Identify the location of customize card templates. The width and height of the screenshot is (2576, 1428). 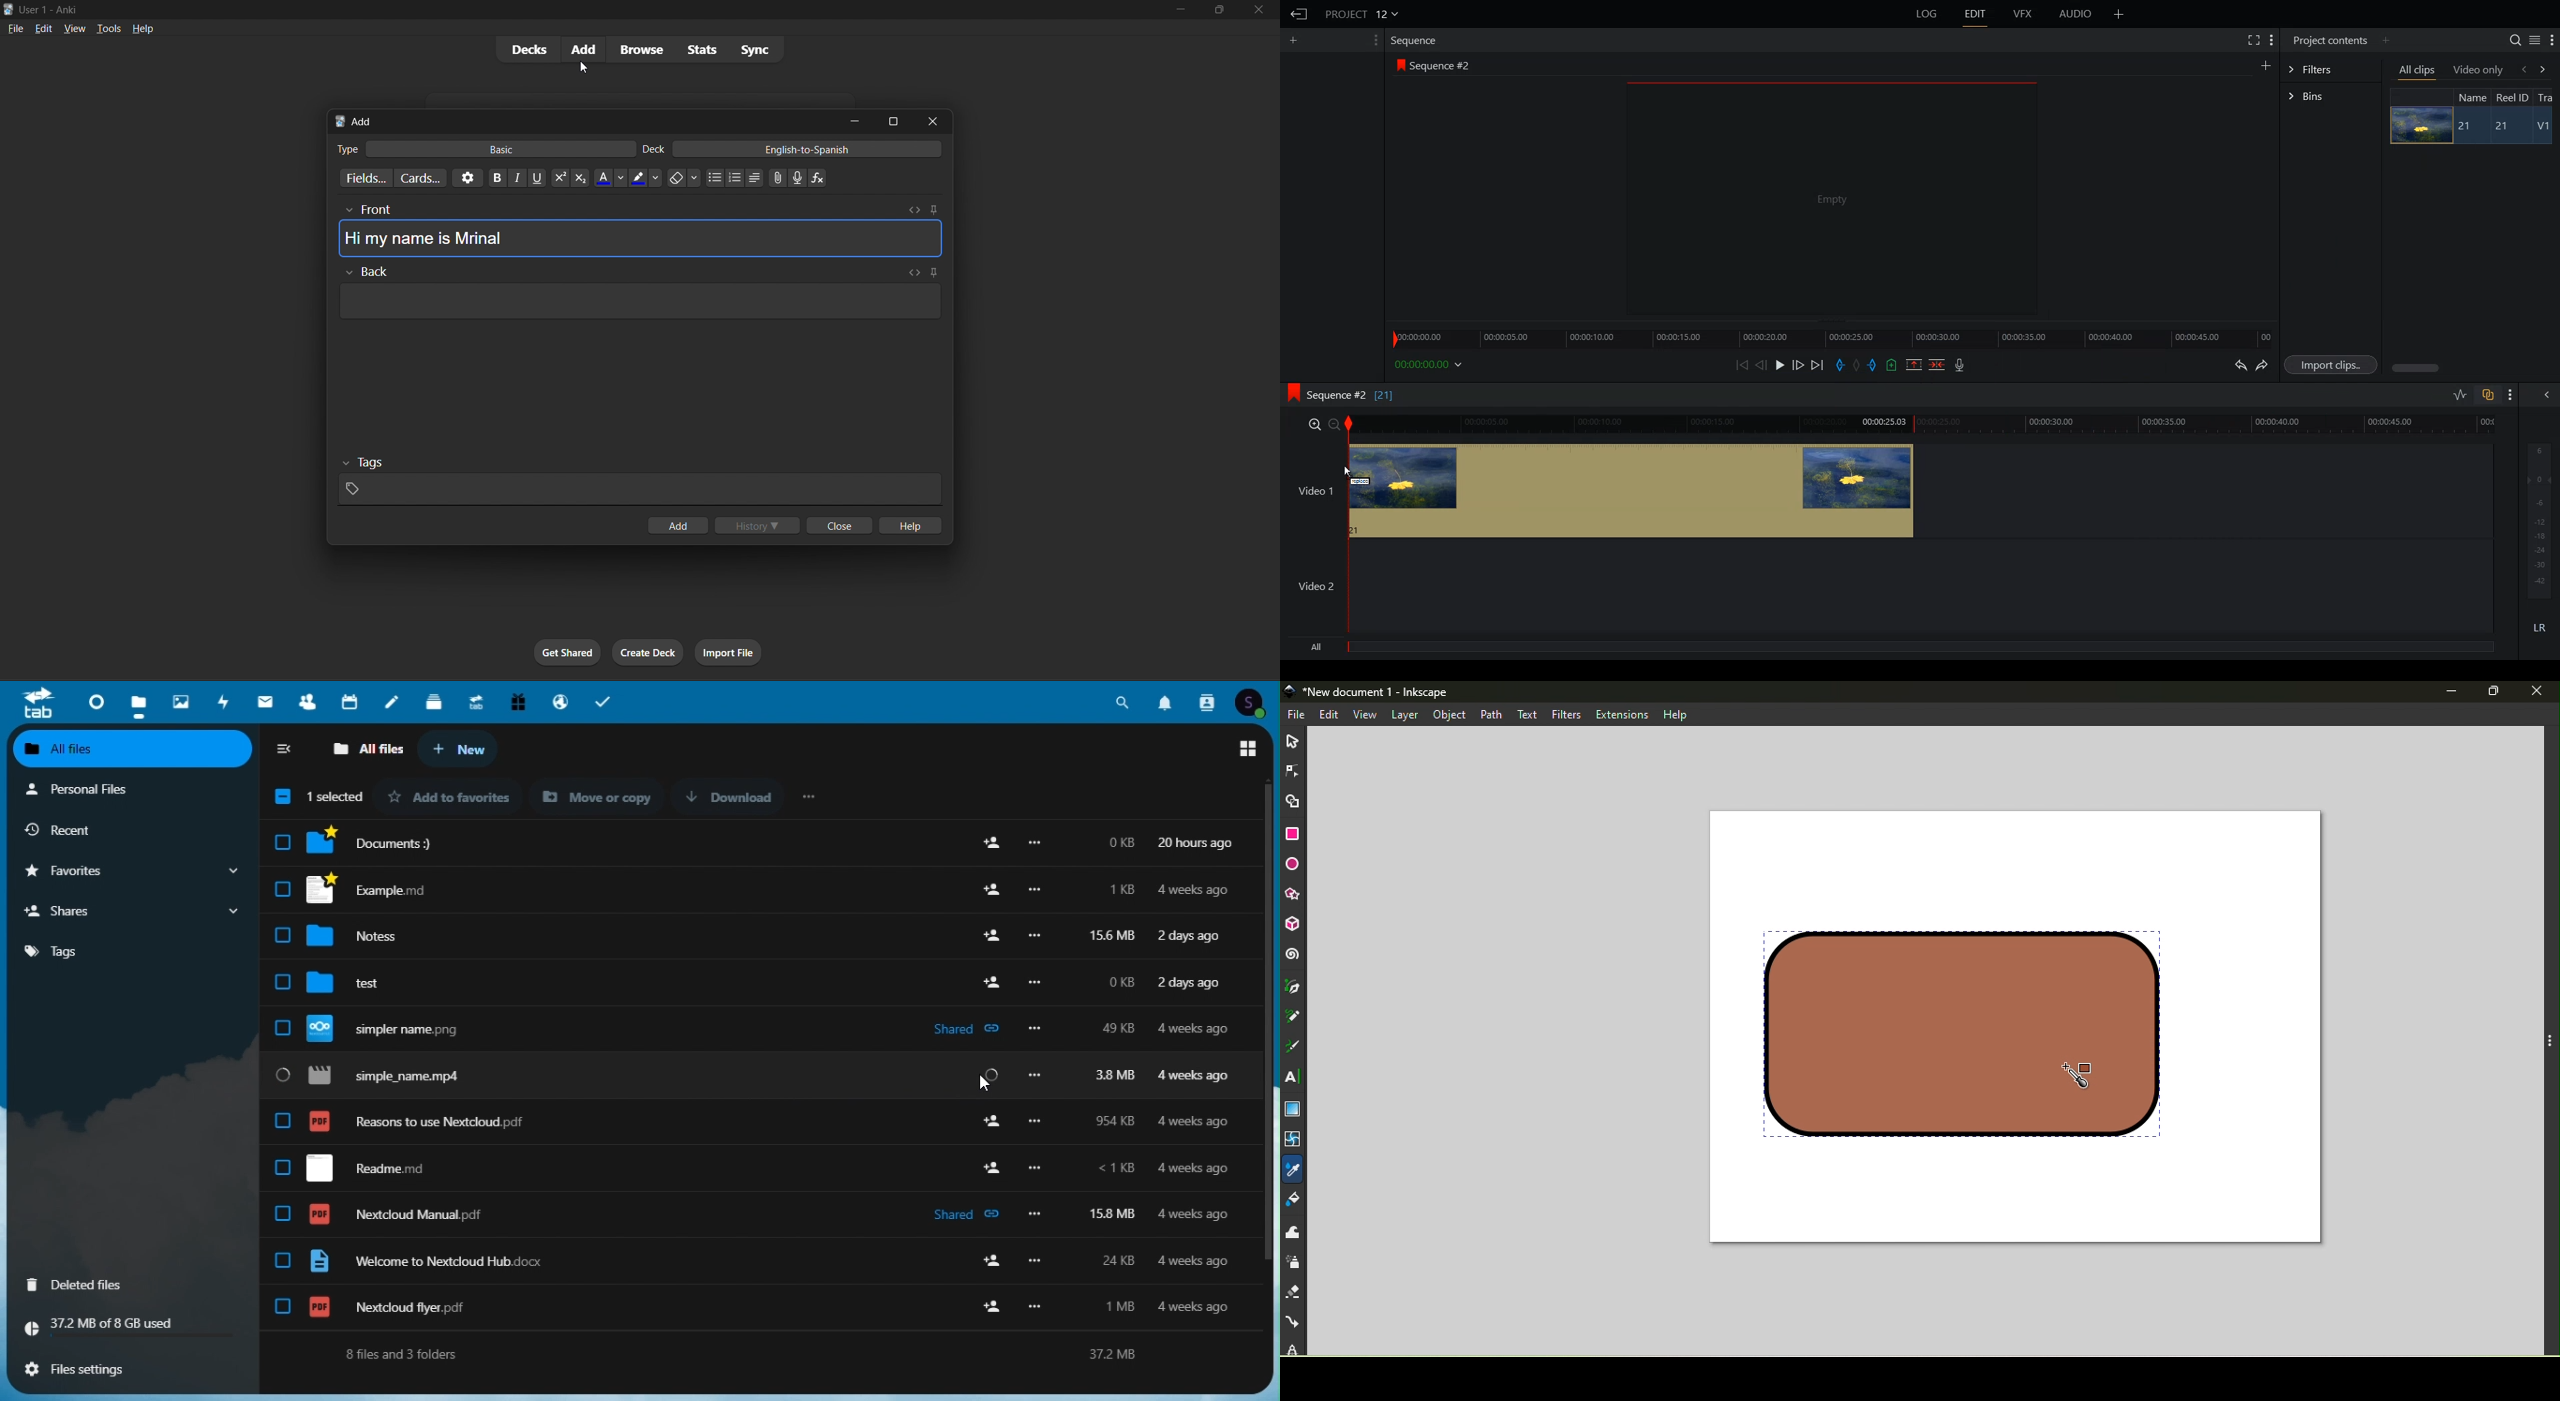
(421, 176).